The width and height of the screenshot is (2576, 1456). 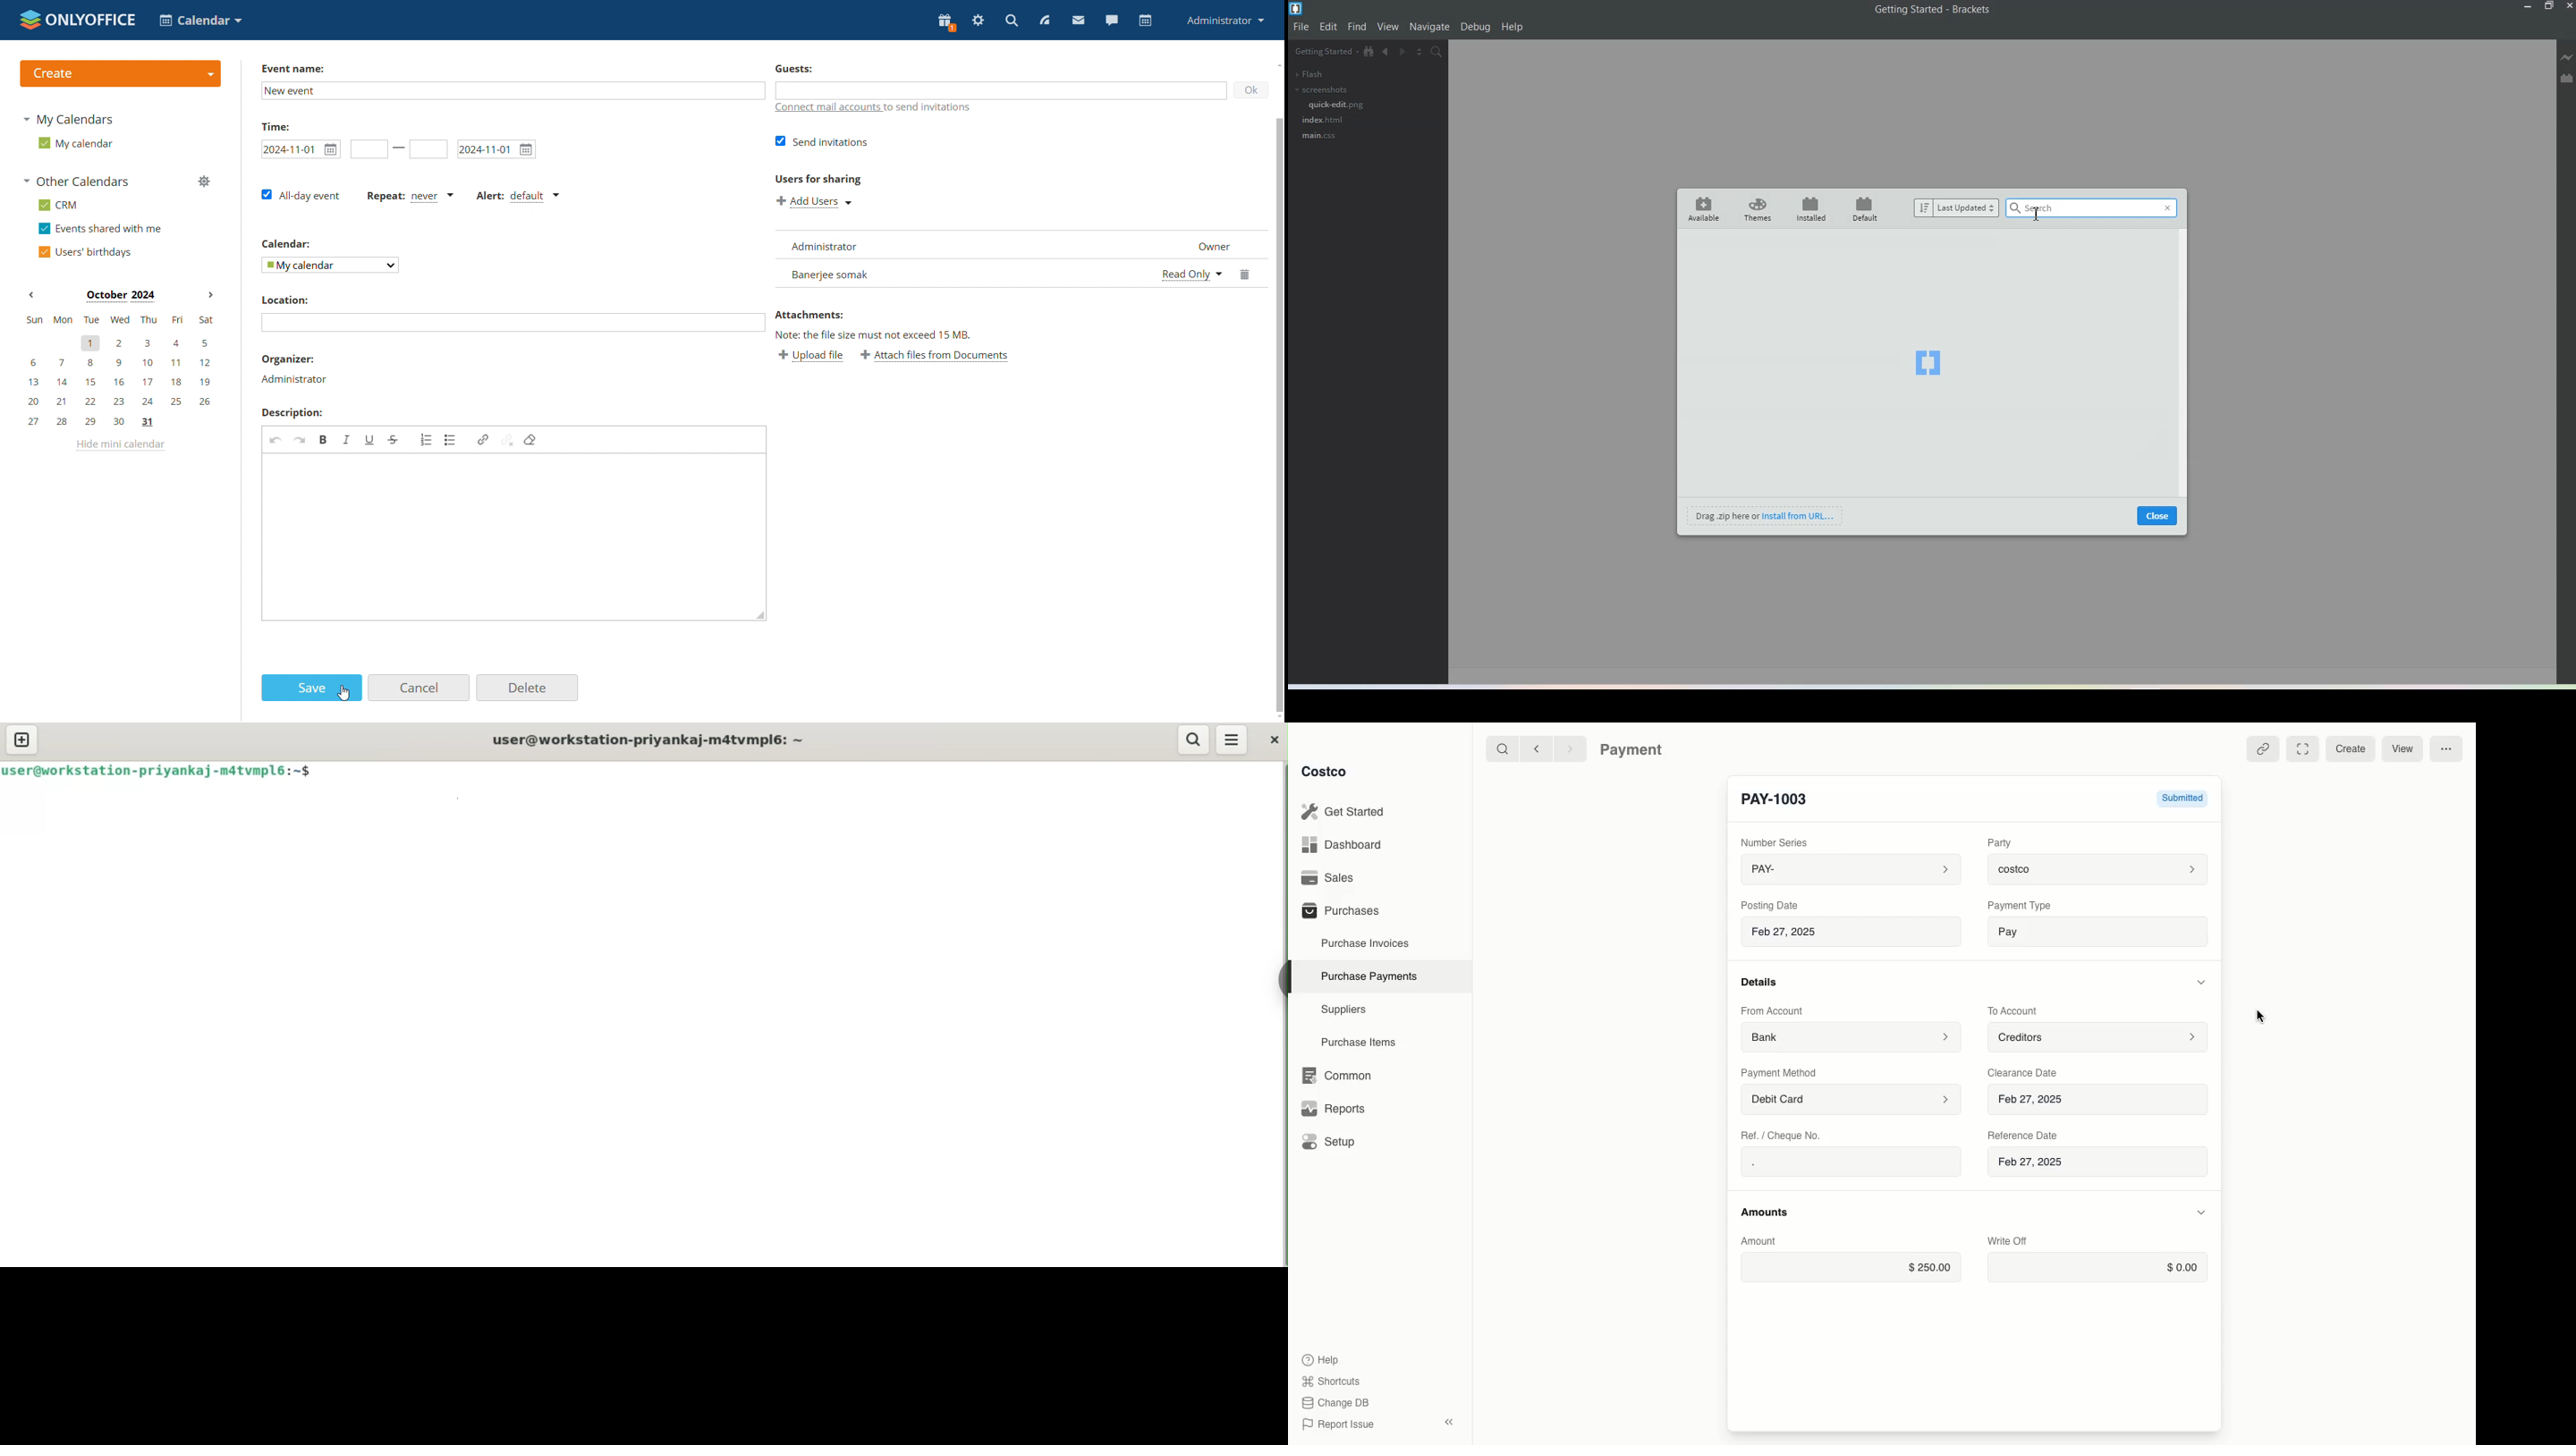 What do you see at coordinates (312, 688) in the screenshot?
I see `save` at bounding box center [312, 688].